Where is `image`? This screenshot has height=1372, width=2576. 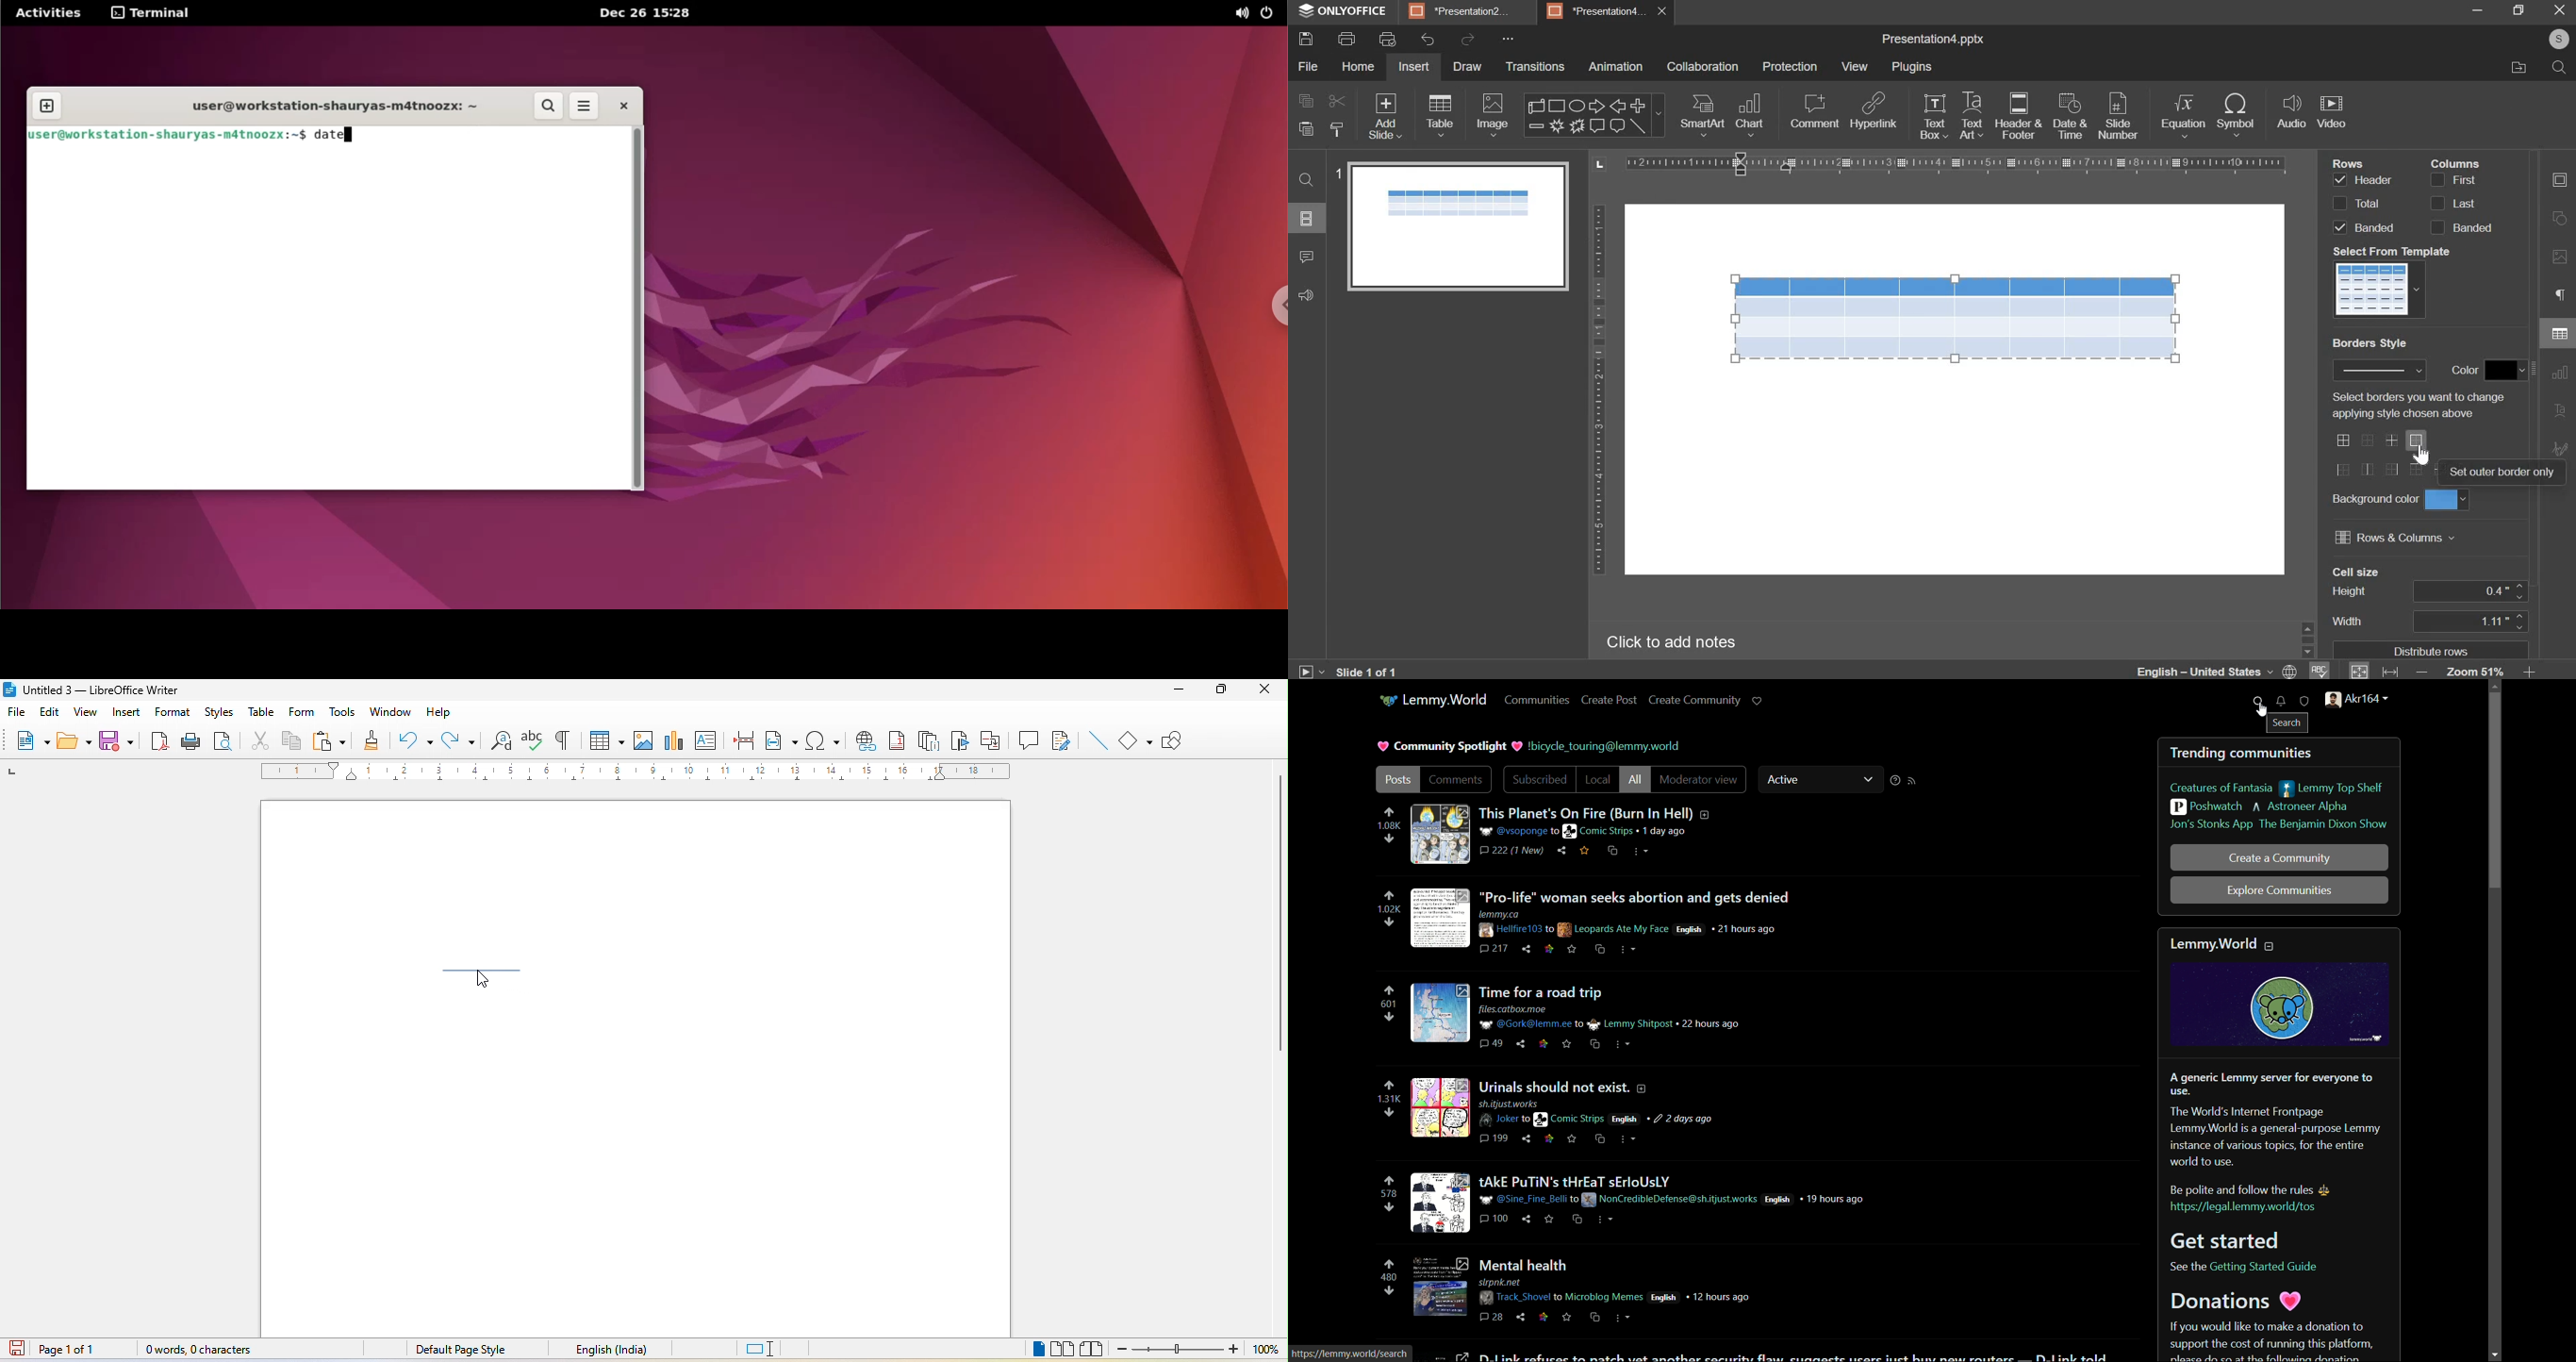 image is located at coordinates (1491, 116).